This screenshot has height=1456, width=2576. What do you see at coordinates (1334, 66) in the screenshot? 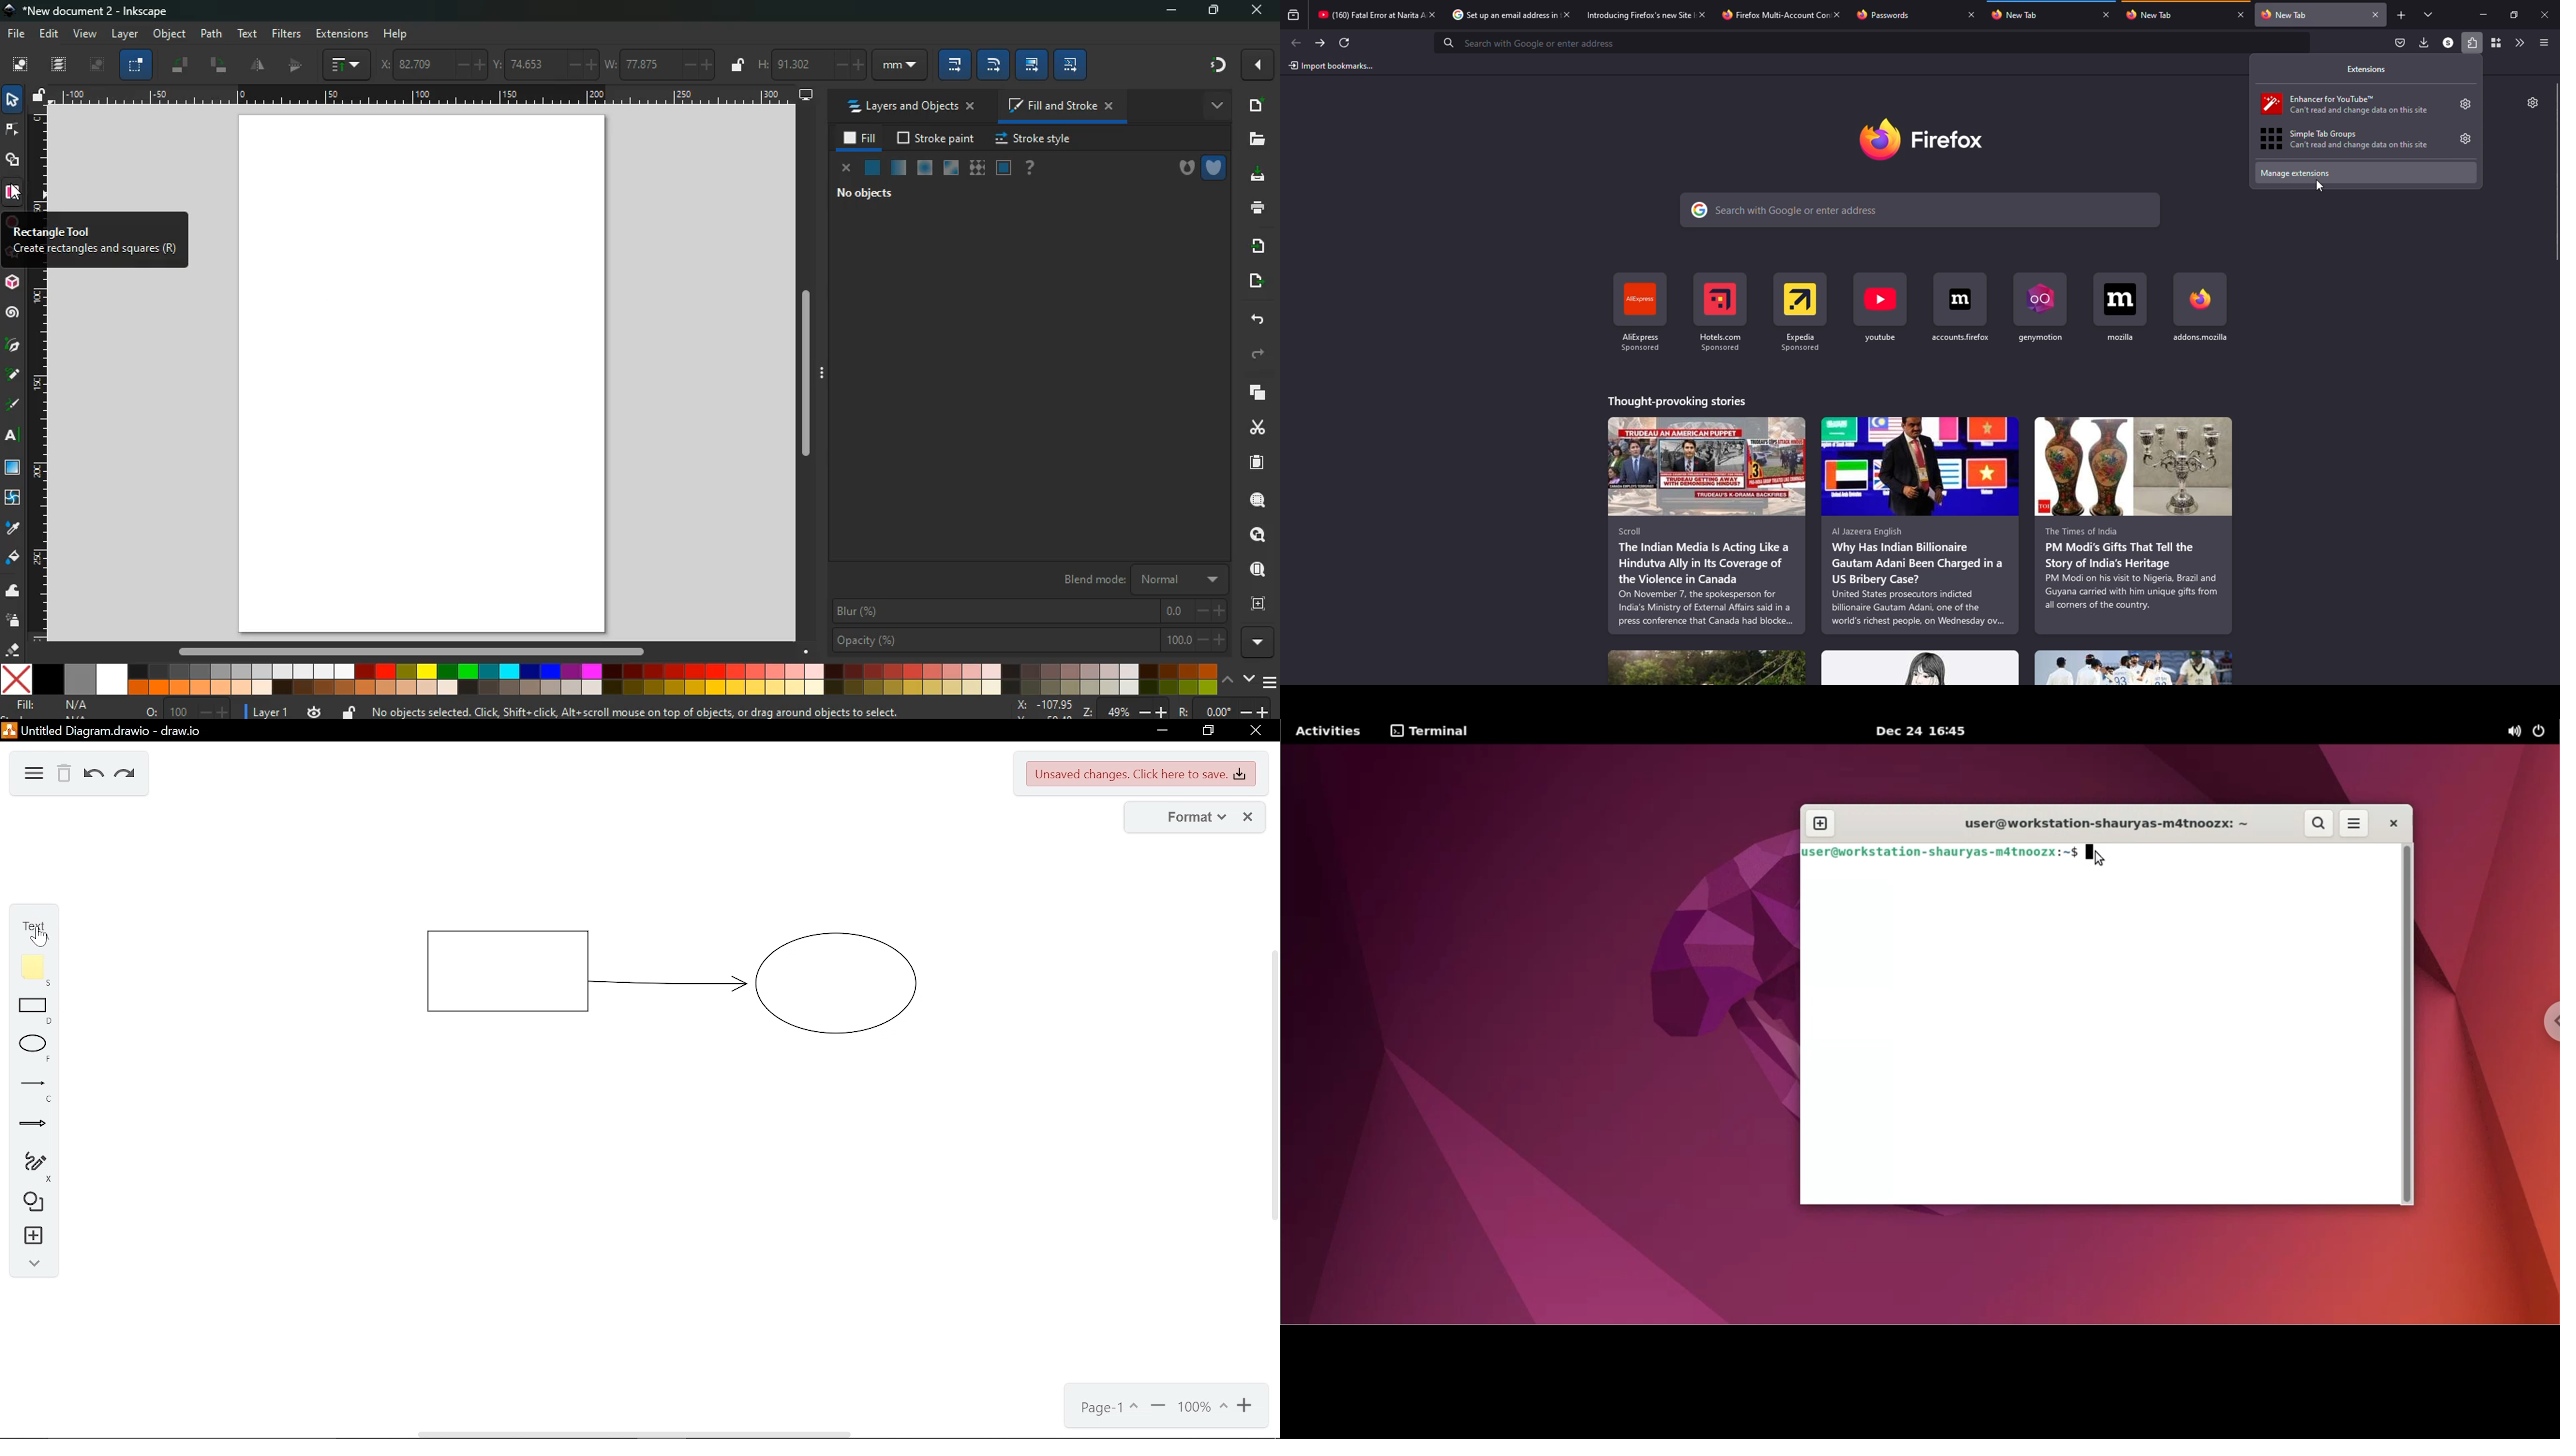
I see `import bookmarks` at bounding box center [1334, 66].